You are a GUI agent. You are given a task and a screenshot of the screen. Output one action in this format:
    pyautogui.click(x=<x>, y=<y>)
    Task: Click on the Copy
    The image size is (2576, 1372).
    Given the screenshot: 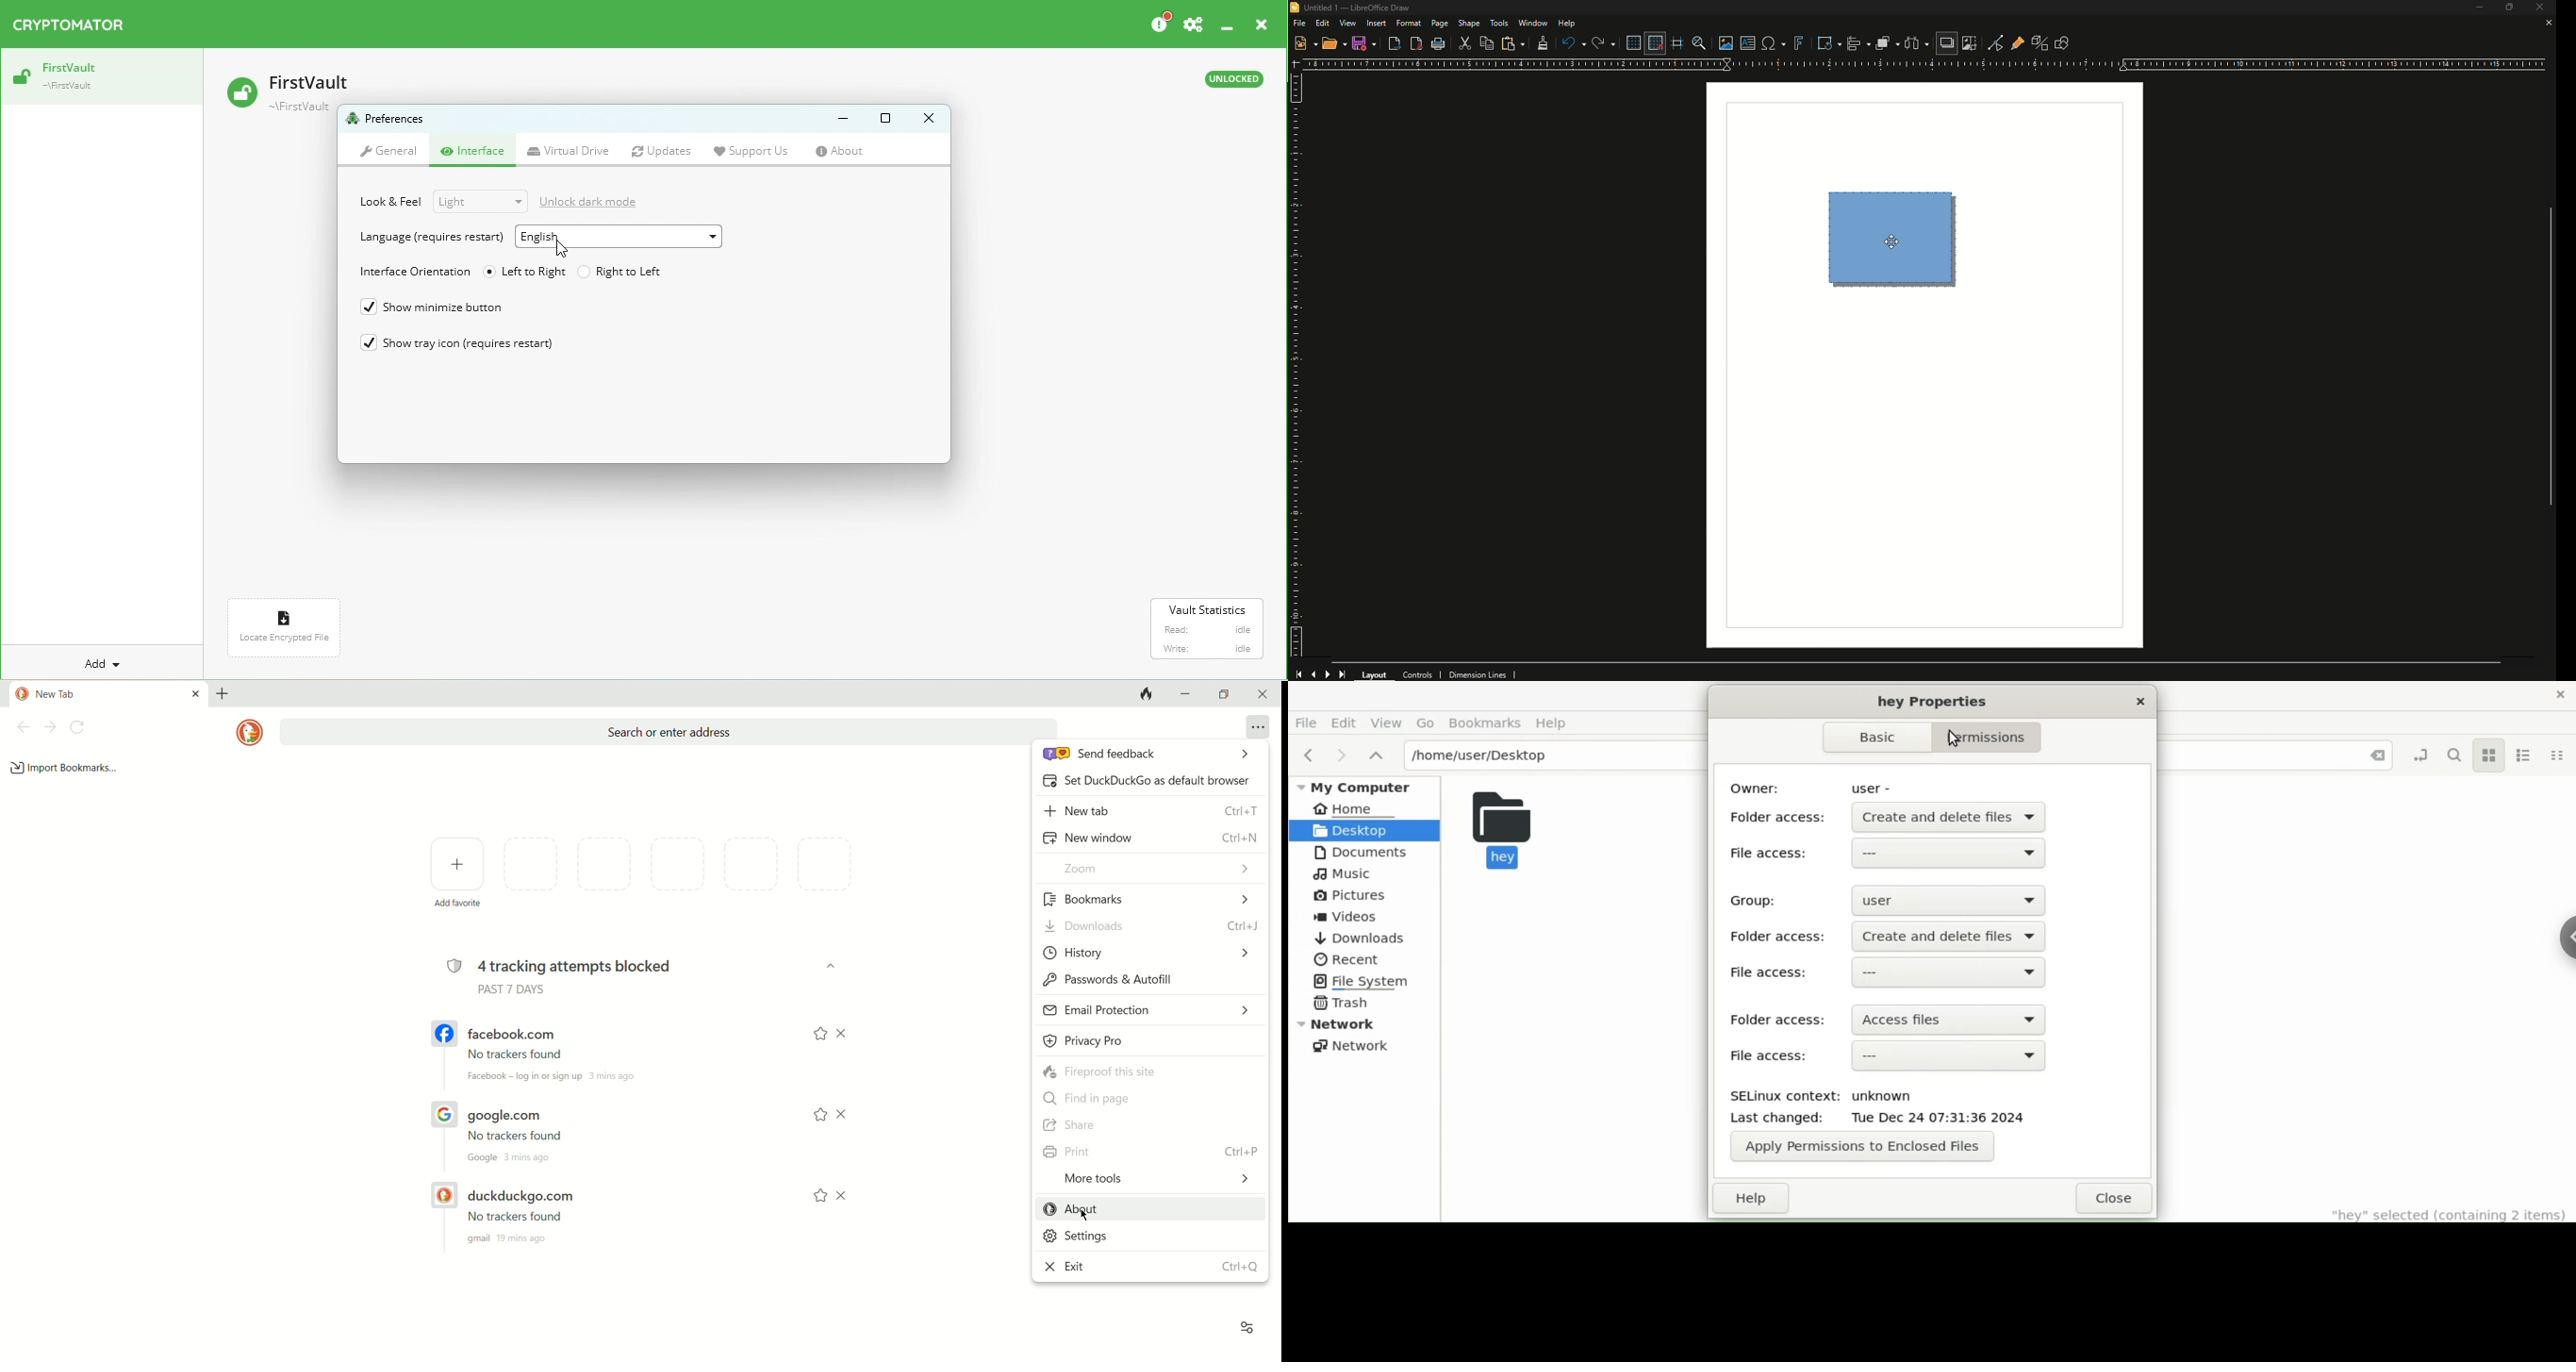 What is the action you would take?
    pyautogui.click(x=1488, y=43)
    